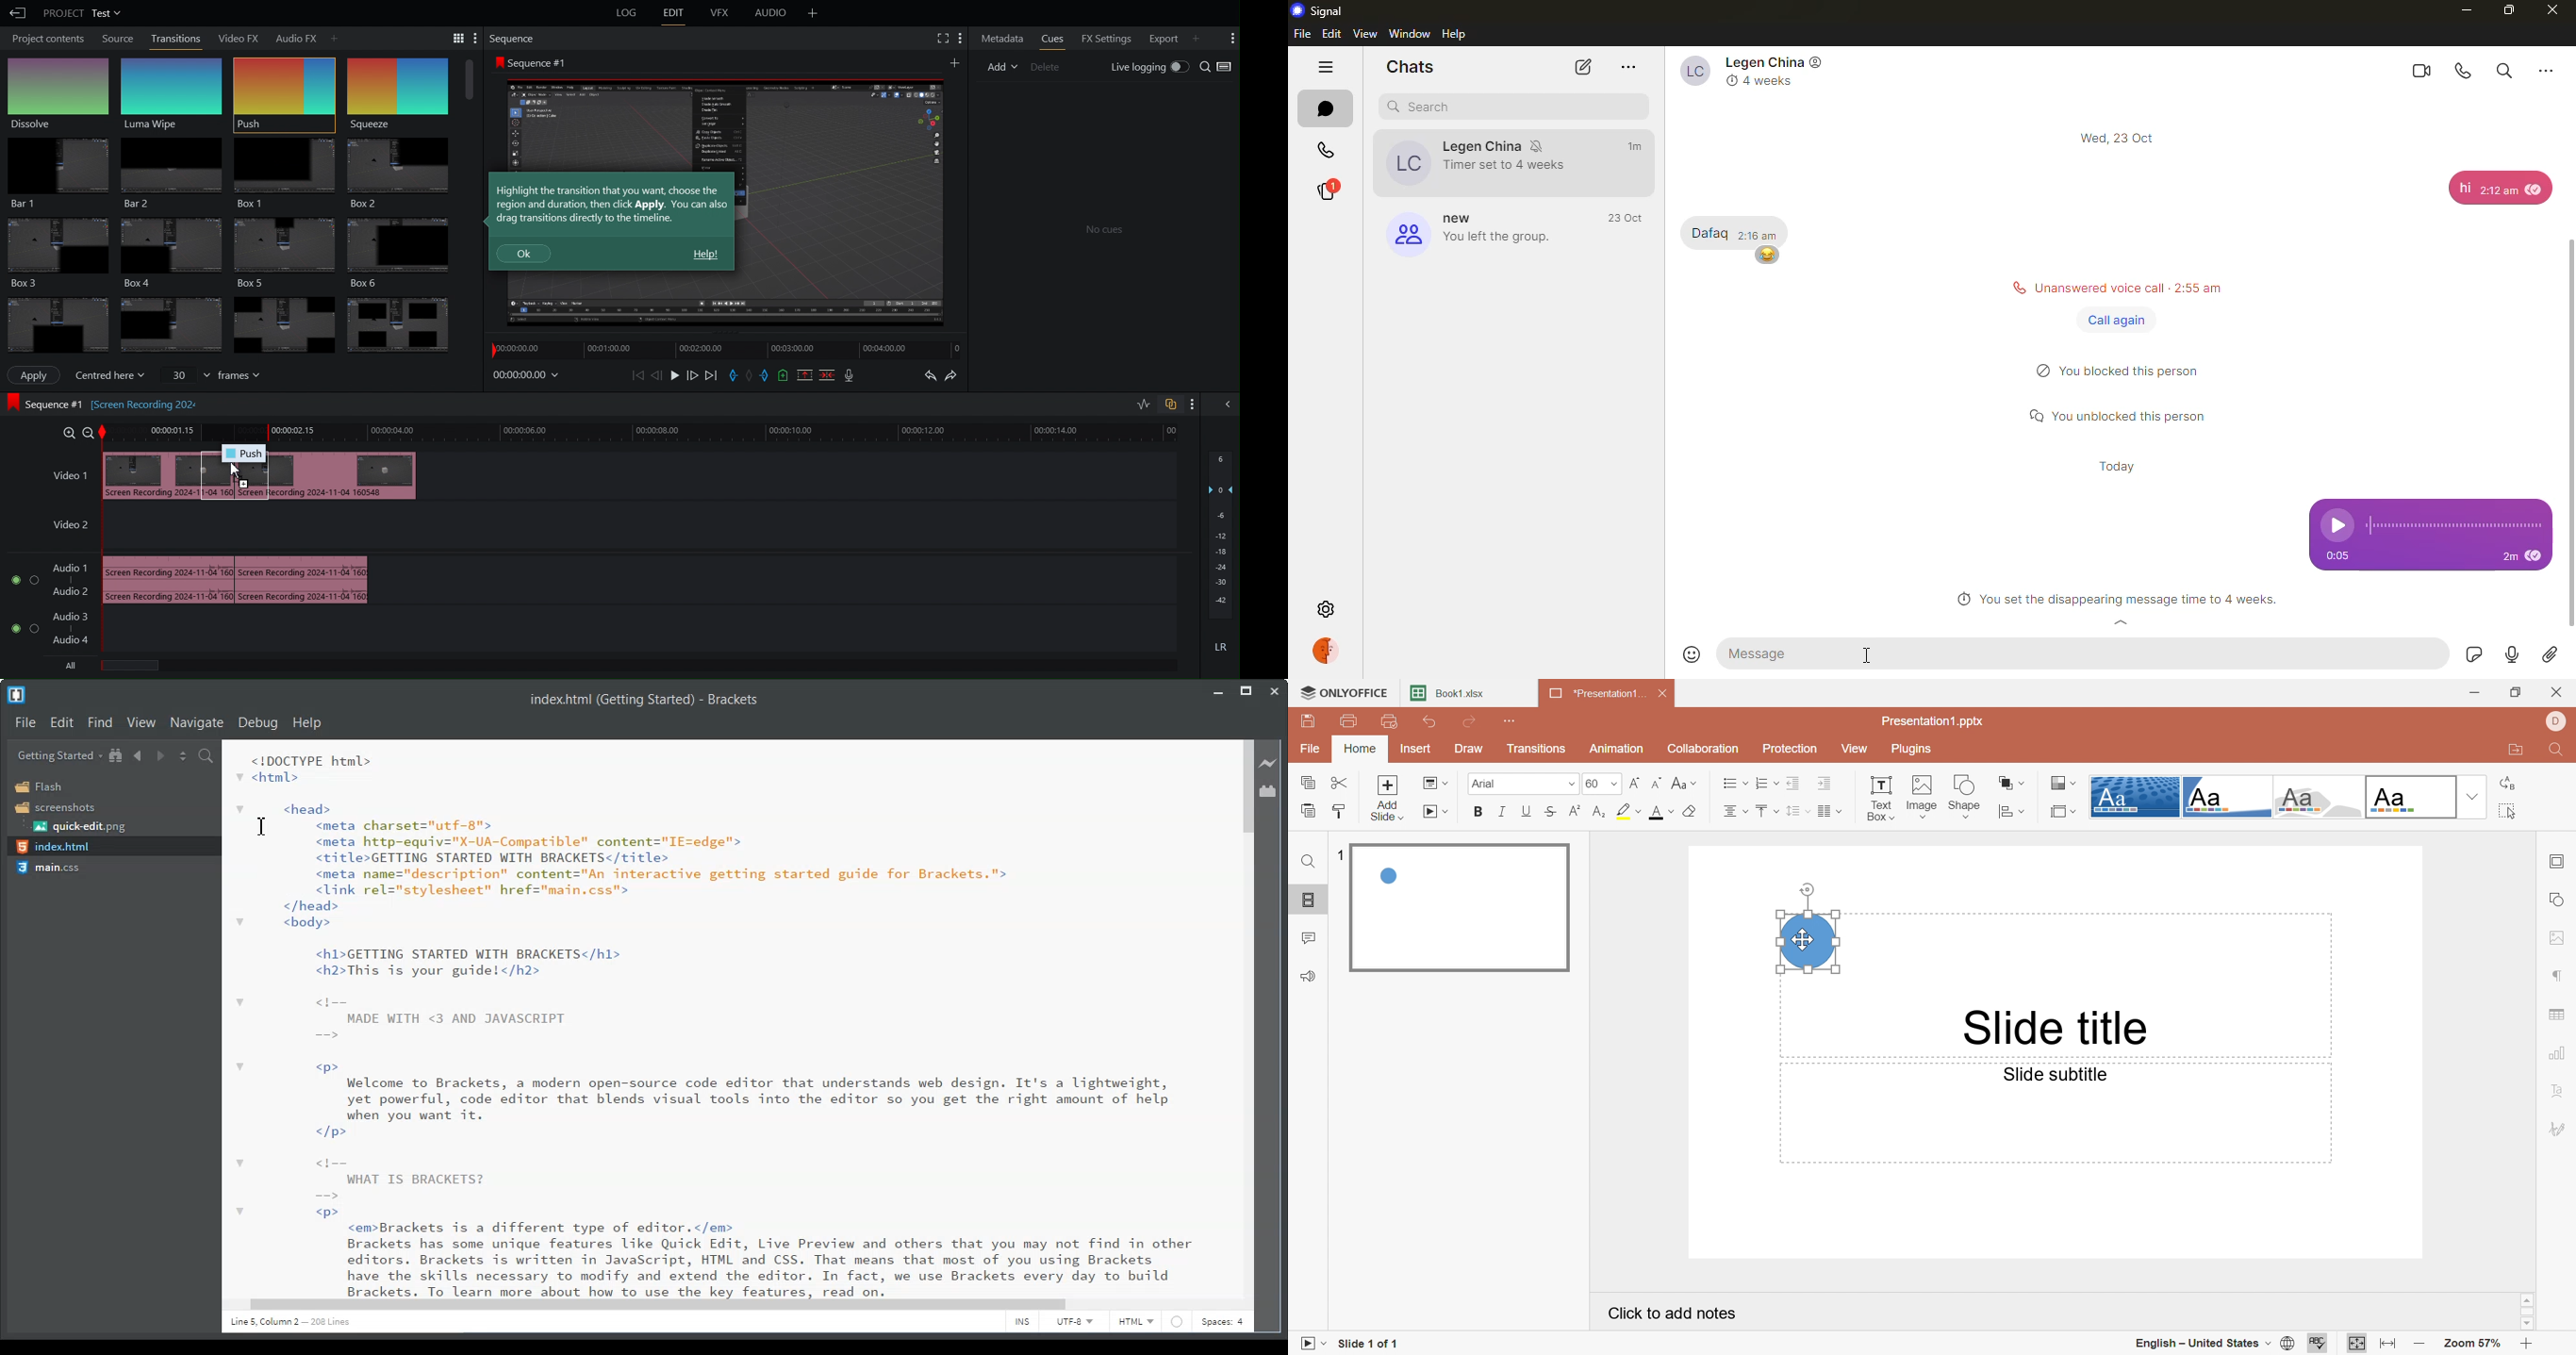 The height and width of the screenshot is (1372, 2576). I want to click on Screenshots, so click(55, 808).